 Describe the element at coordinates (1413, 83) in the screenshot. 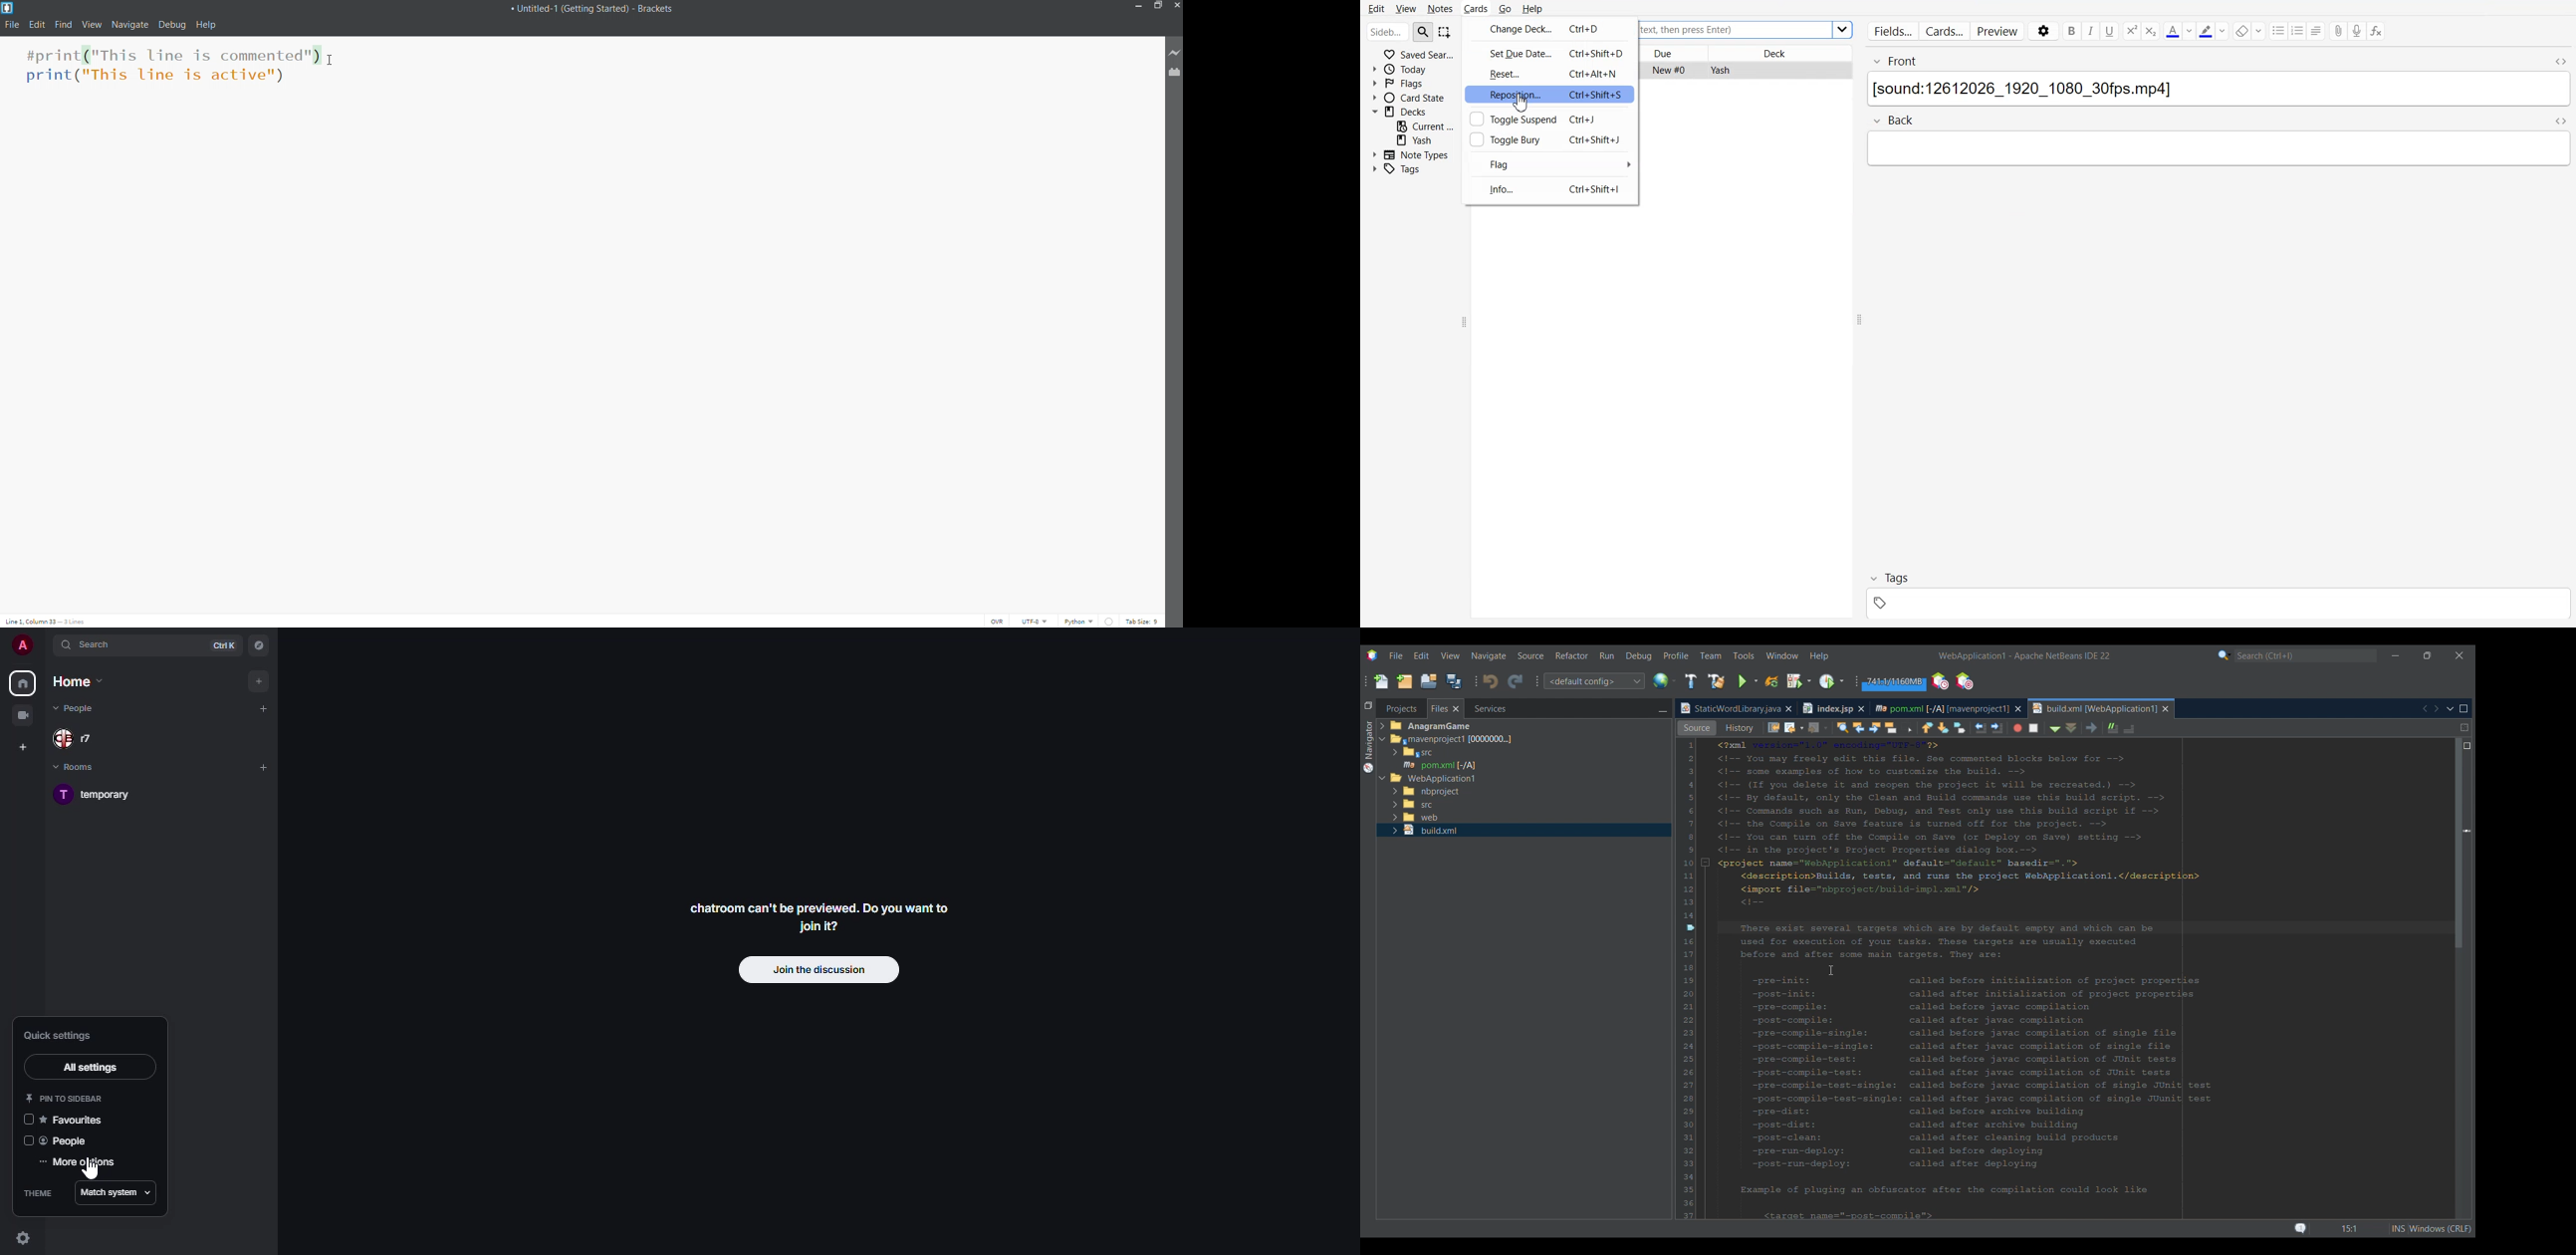

I see `Flags` at that location.